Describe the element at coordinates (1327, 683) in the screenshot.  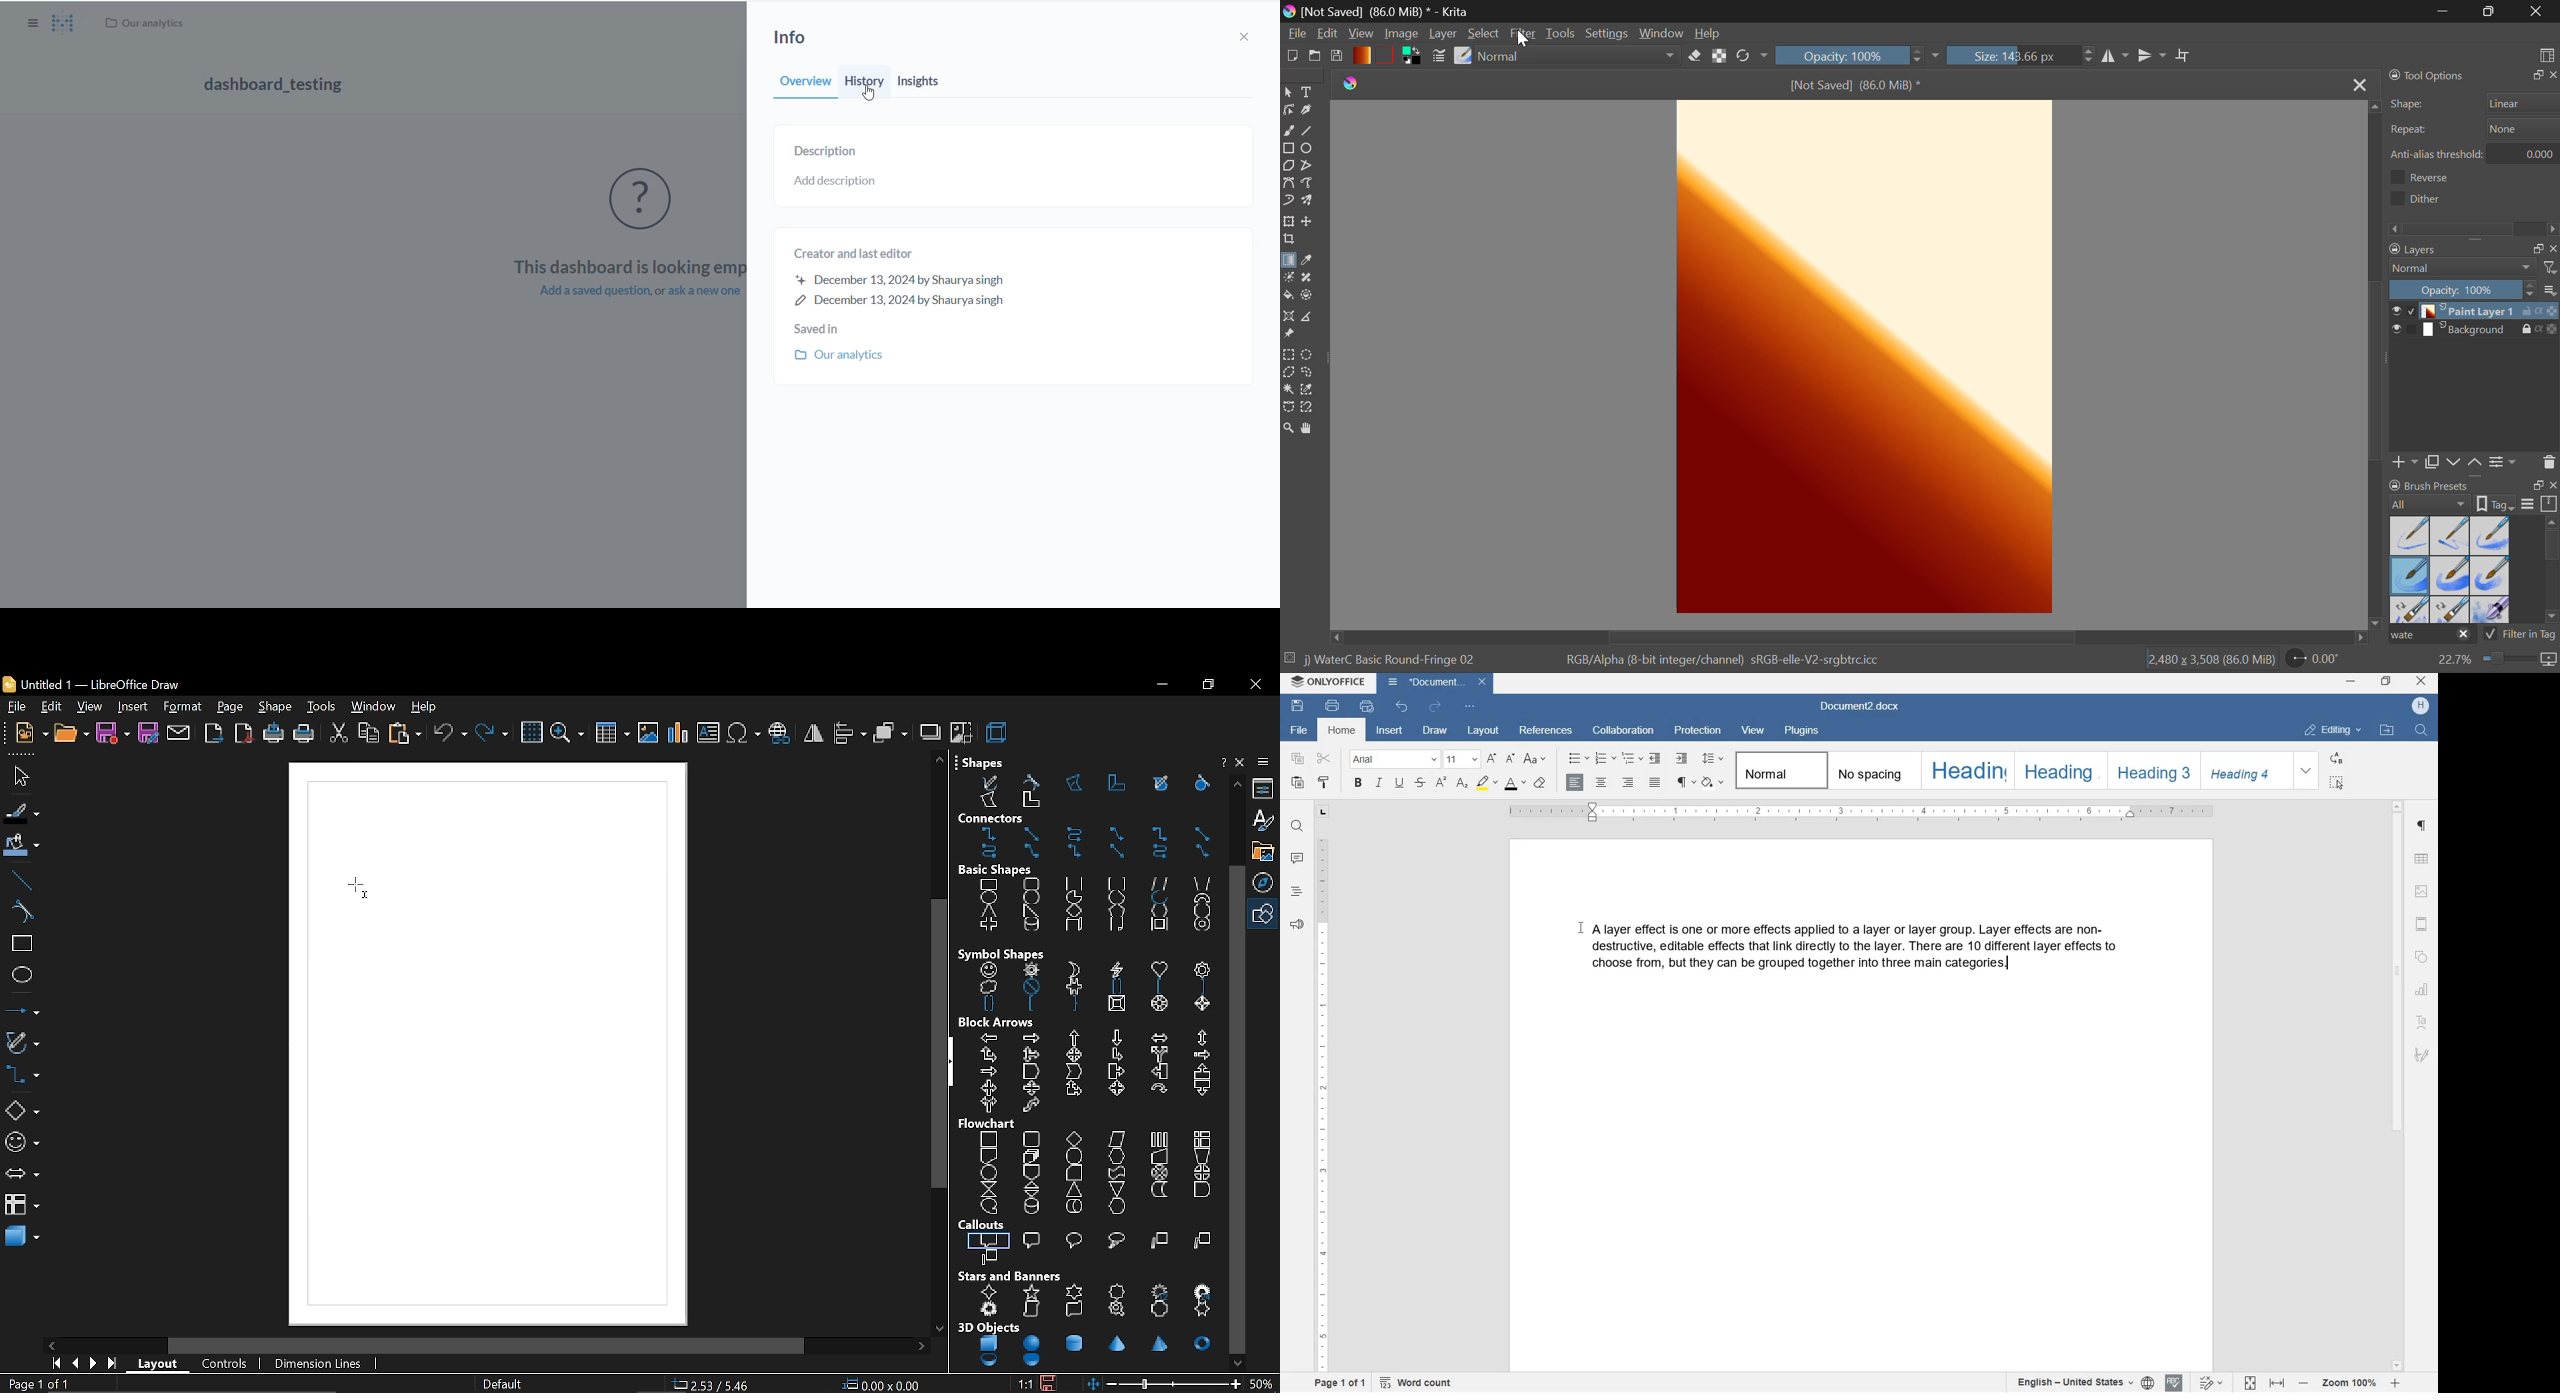
I see `system name` at that location.